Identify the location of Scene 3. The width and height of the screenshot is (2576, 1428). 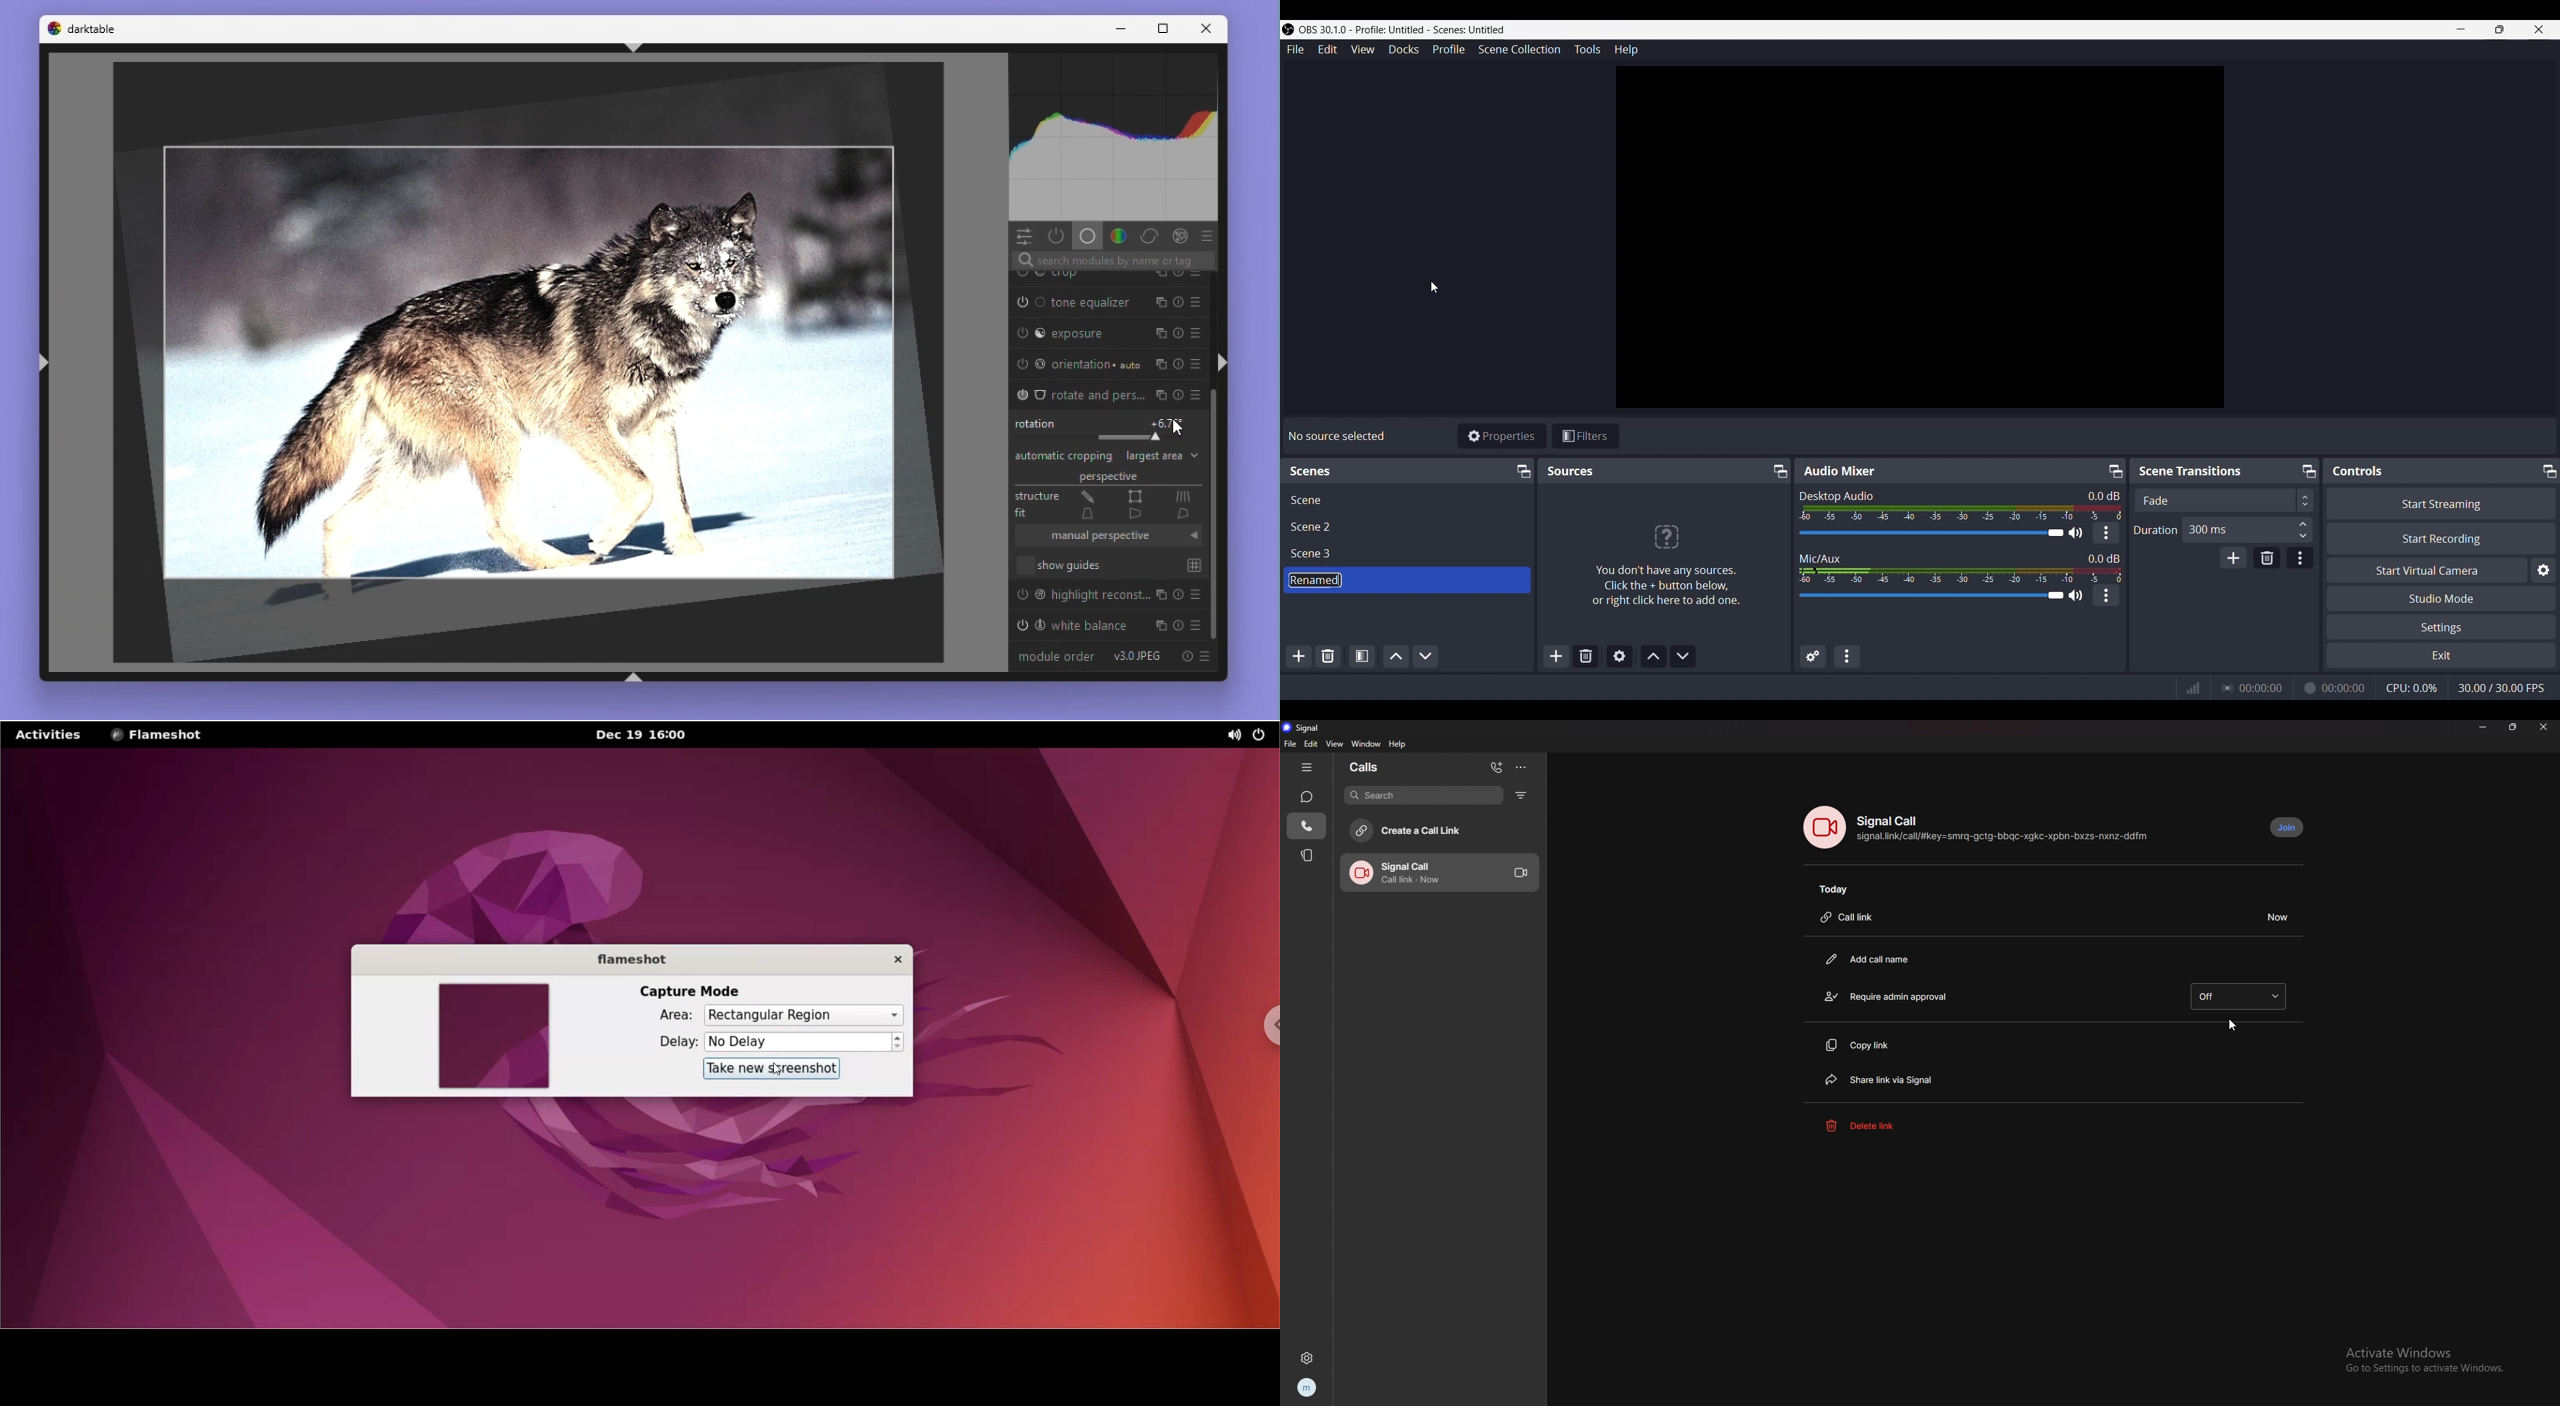
(1315, 554).